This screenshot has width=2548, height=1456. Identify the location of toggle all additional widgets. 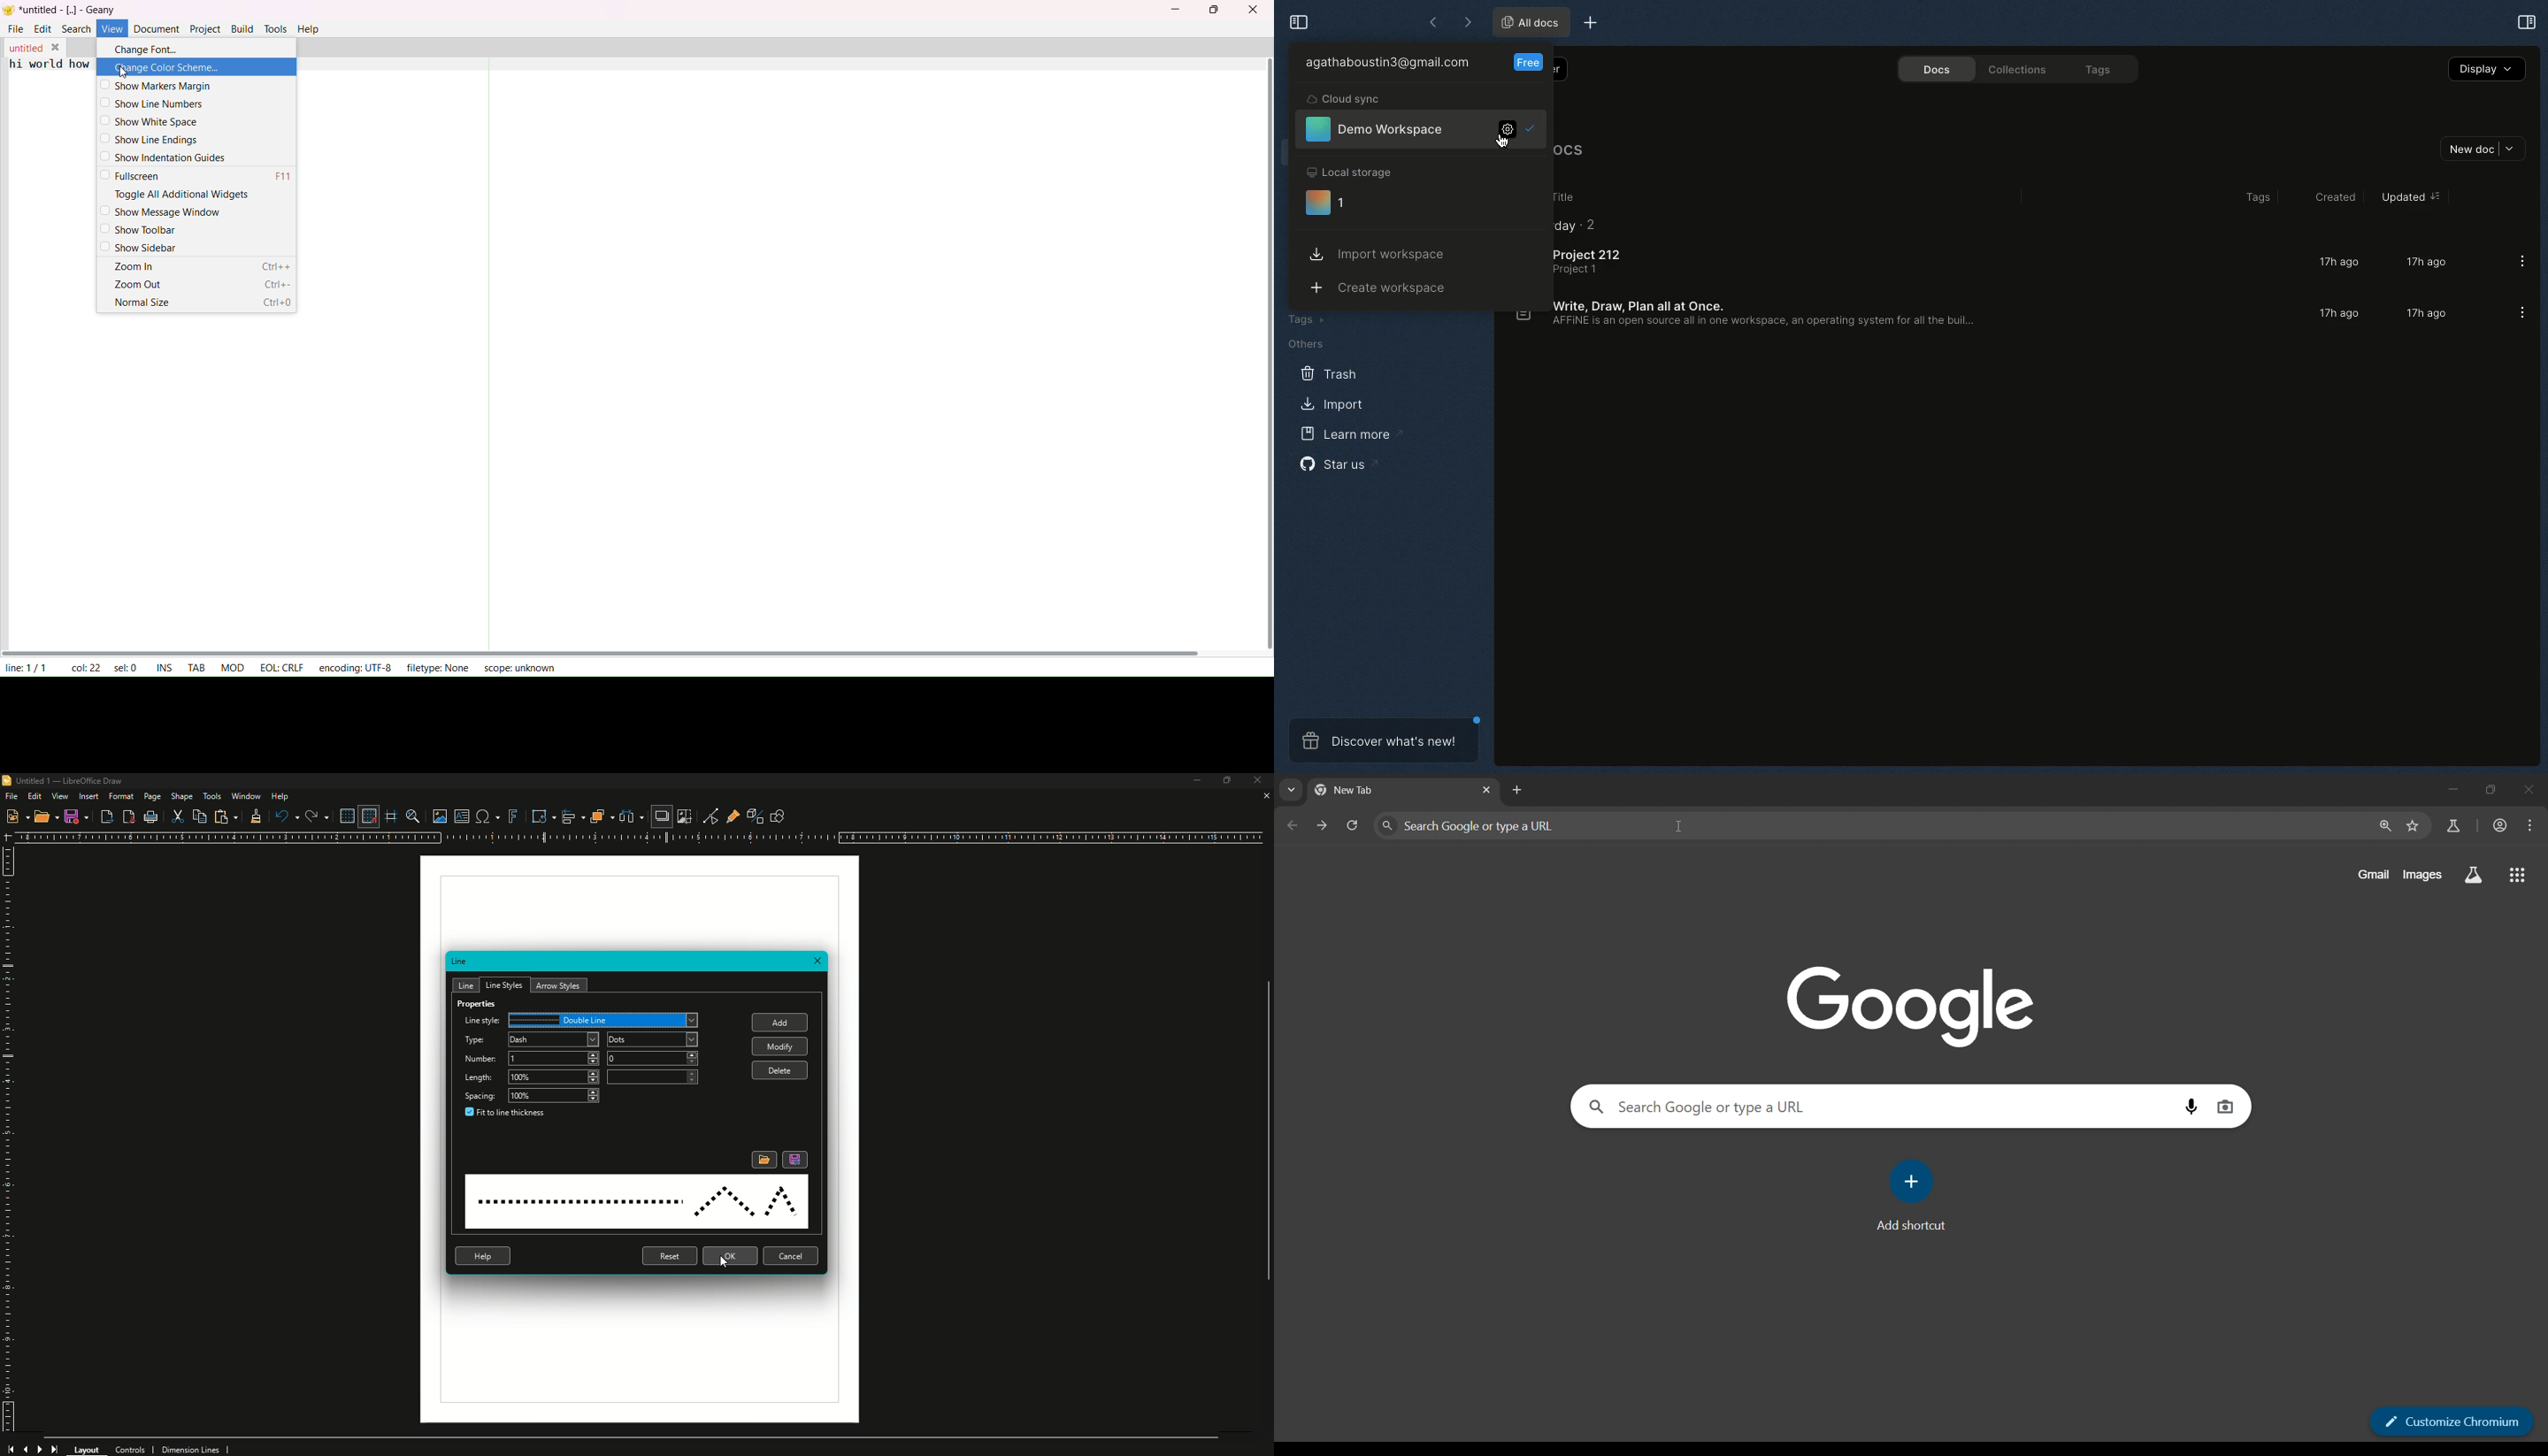
(178, 194).